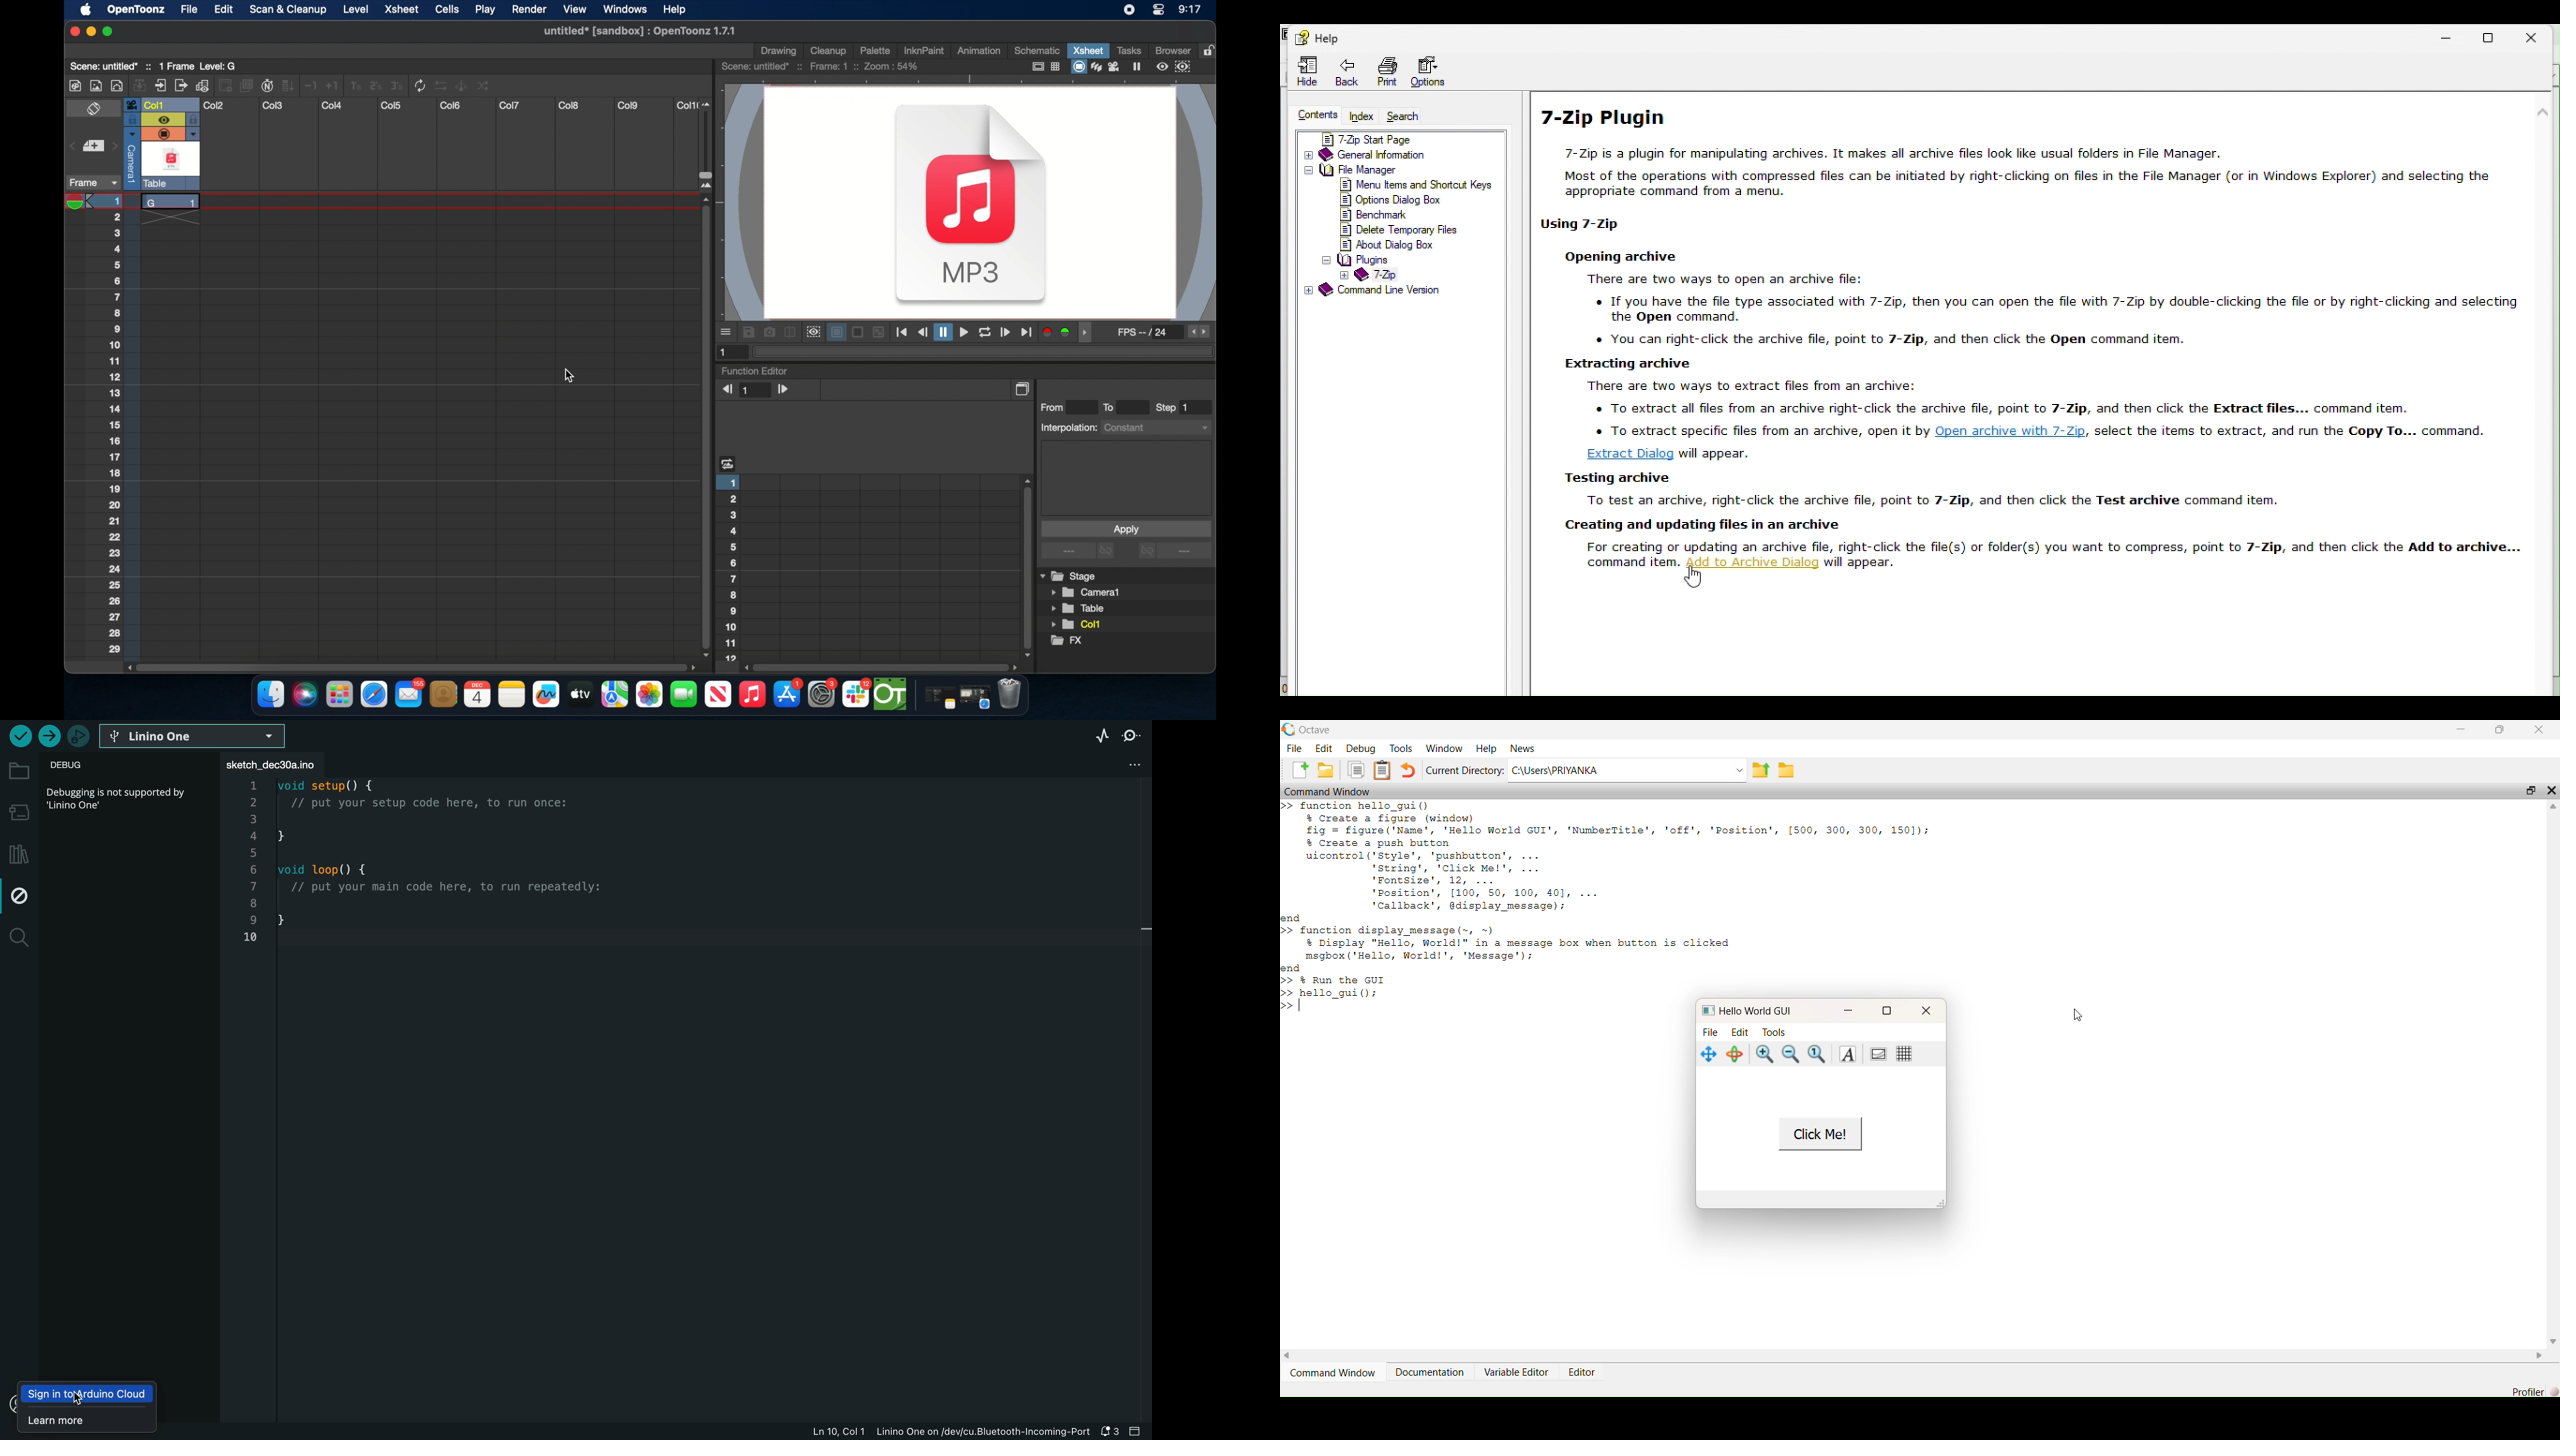  What do you see at coordinates (72, 31) in the screenshot?
I see `close` at bounding box center [72, 31].